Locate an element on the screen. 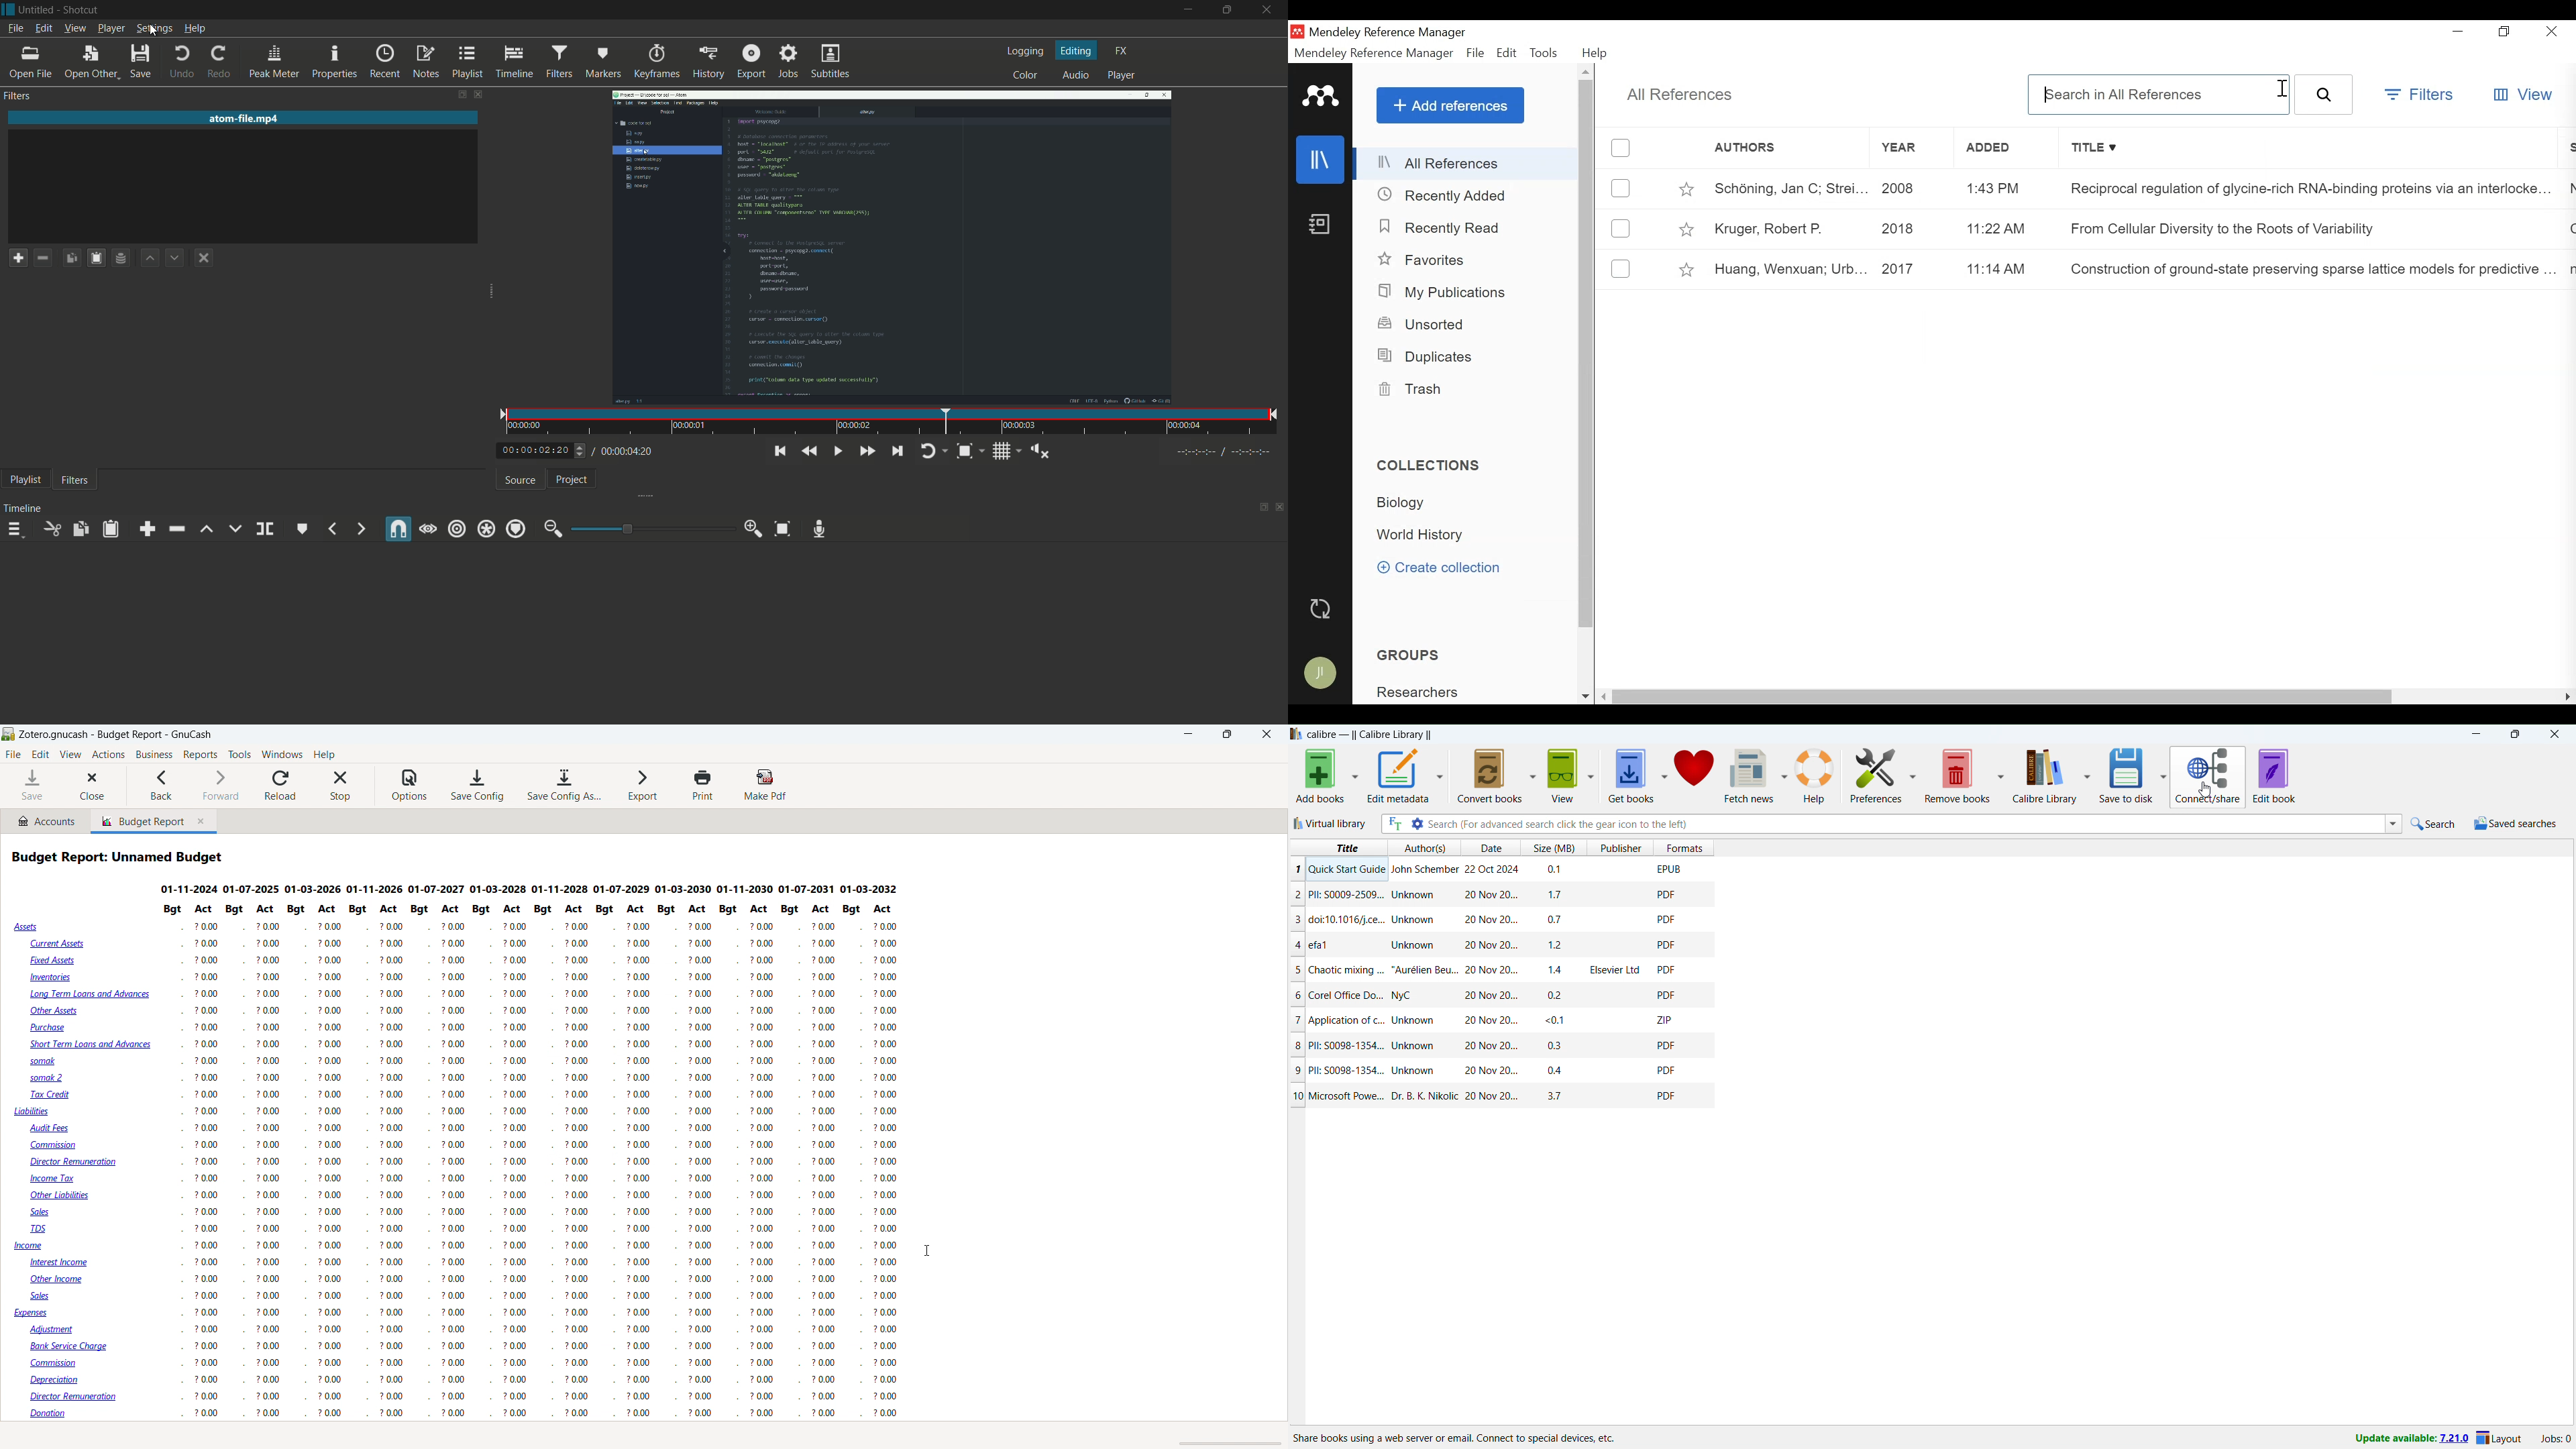  fetch news is located at coordinates (1750, 775).